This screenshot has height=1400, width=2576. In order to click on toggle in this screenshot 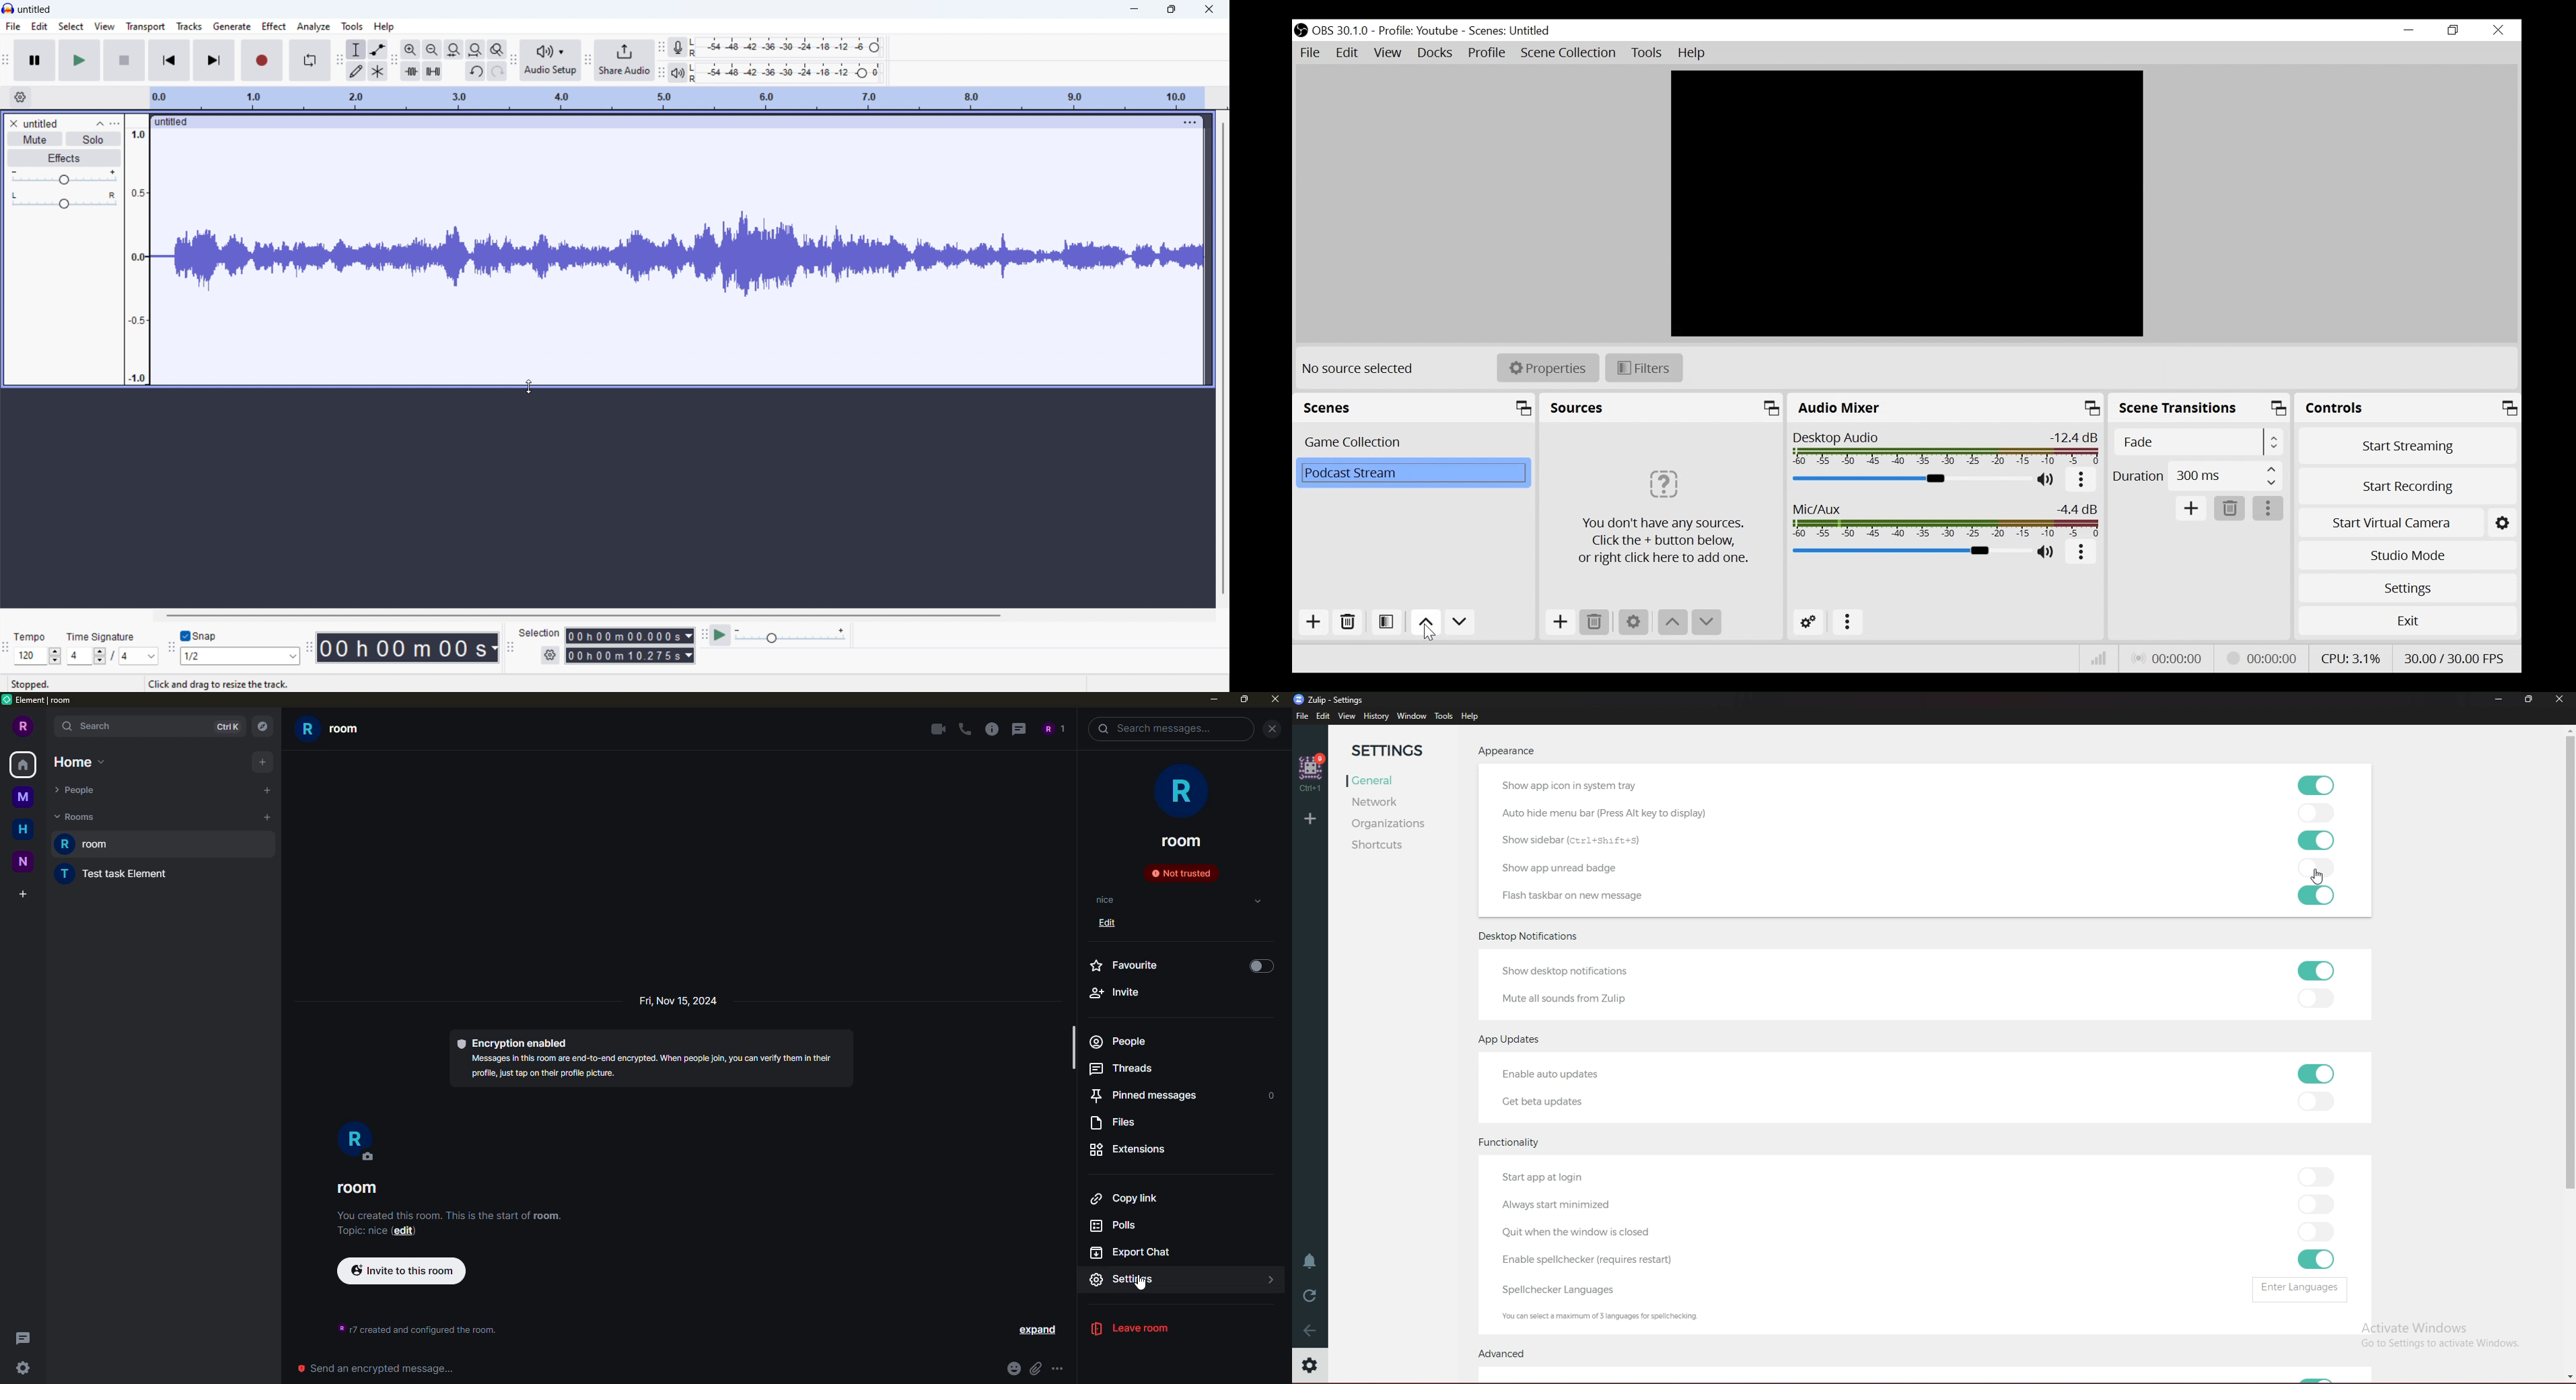, I will do `click(2318, 1102)`.